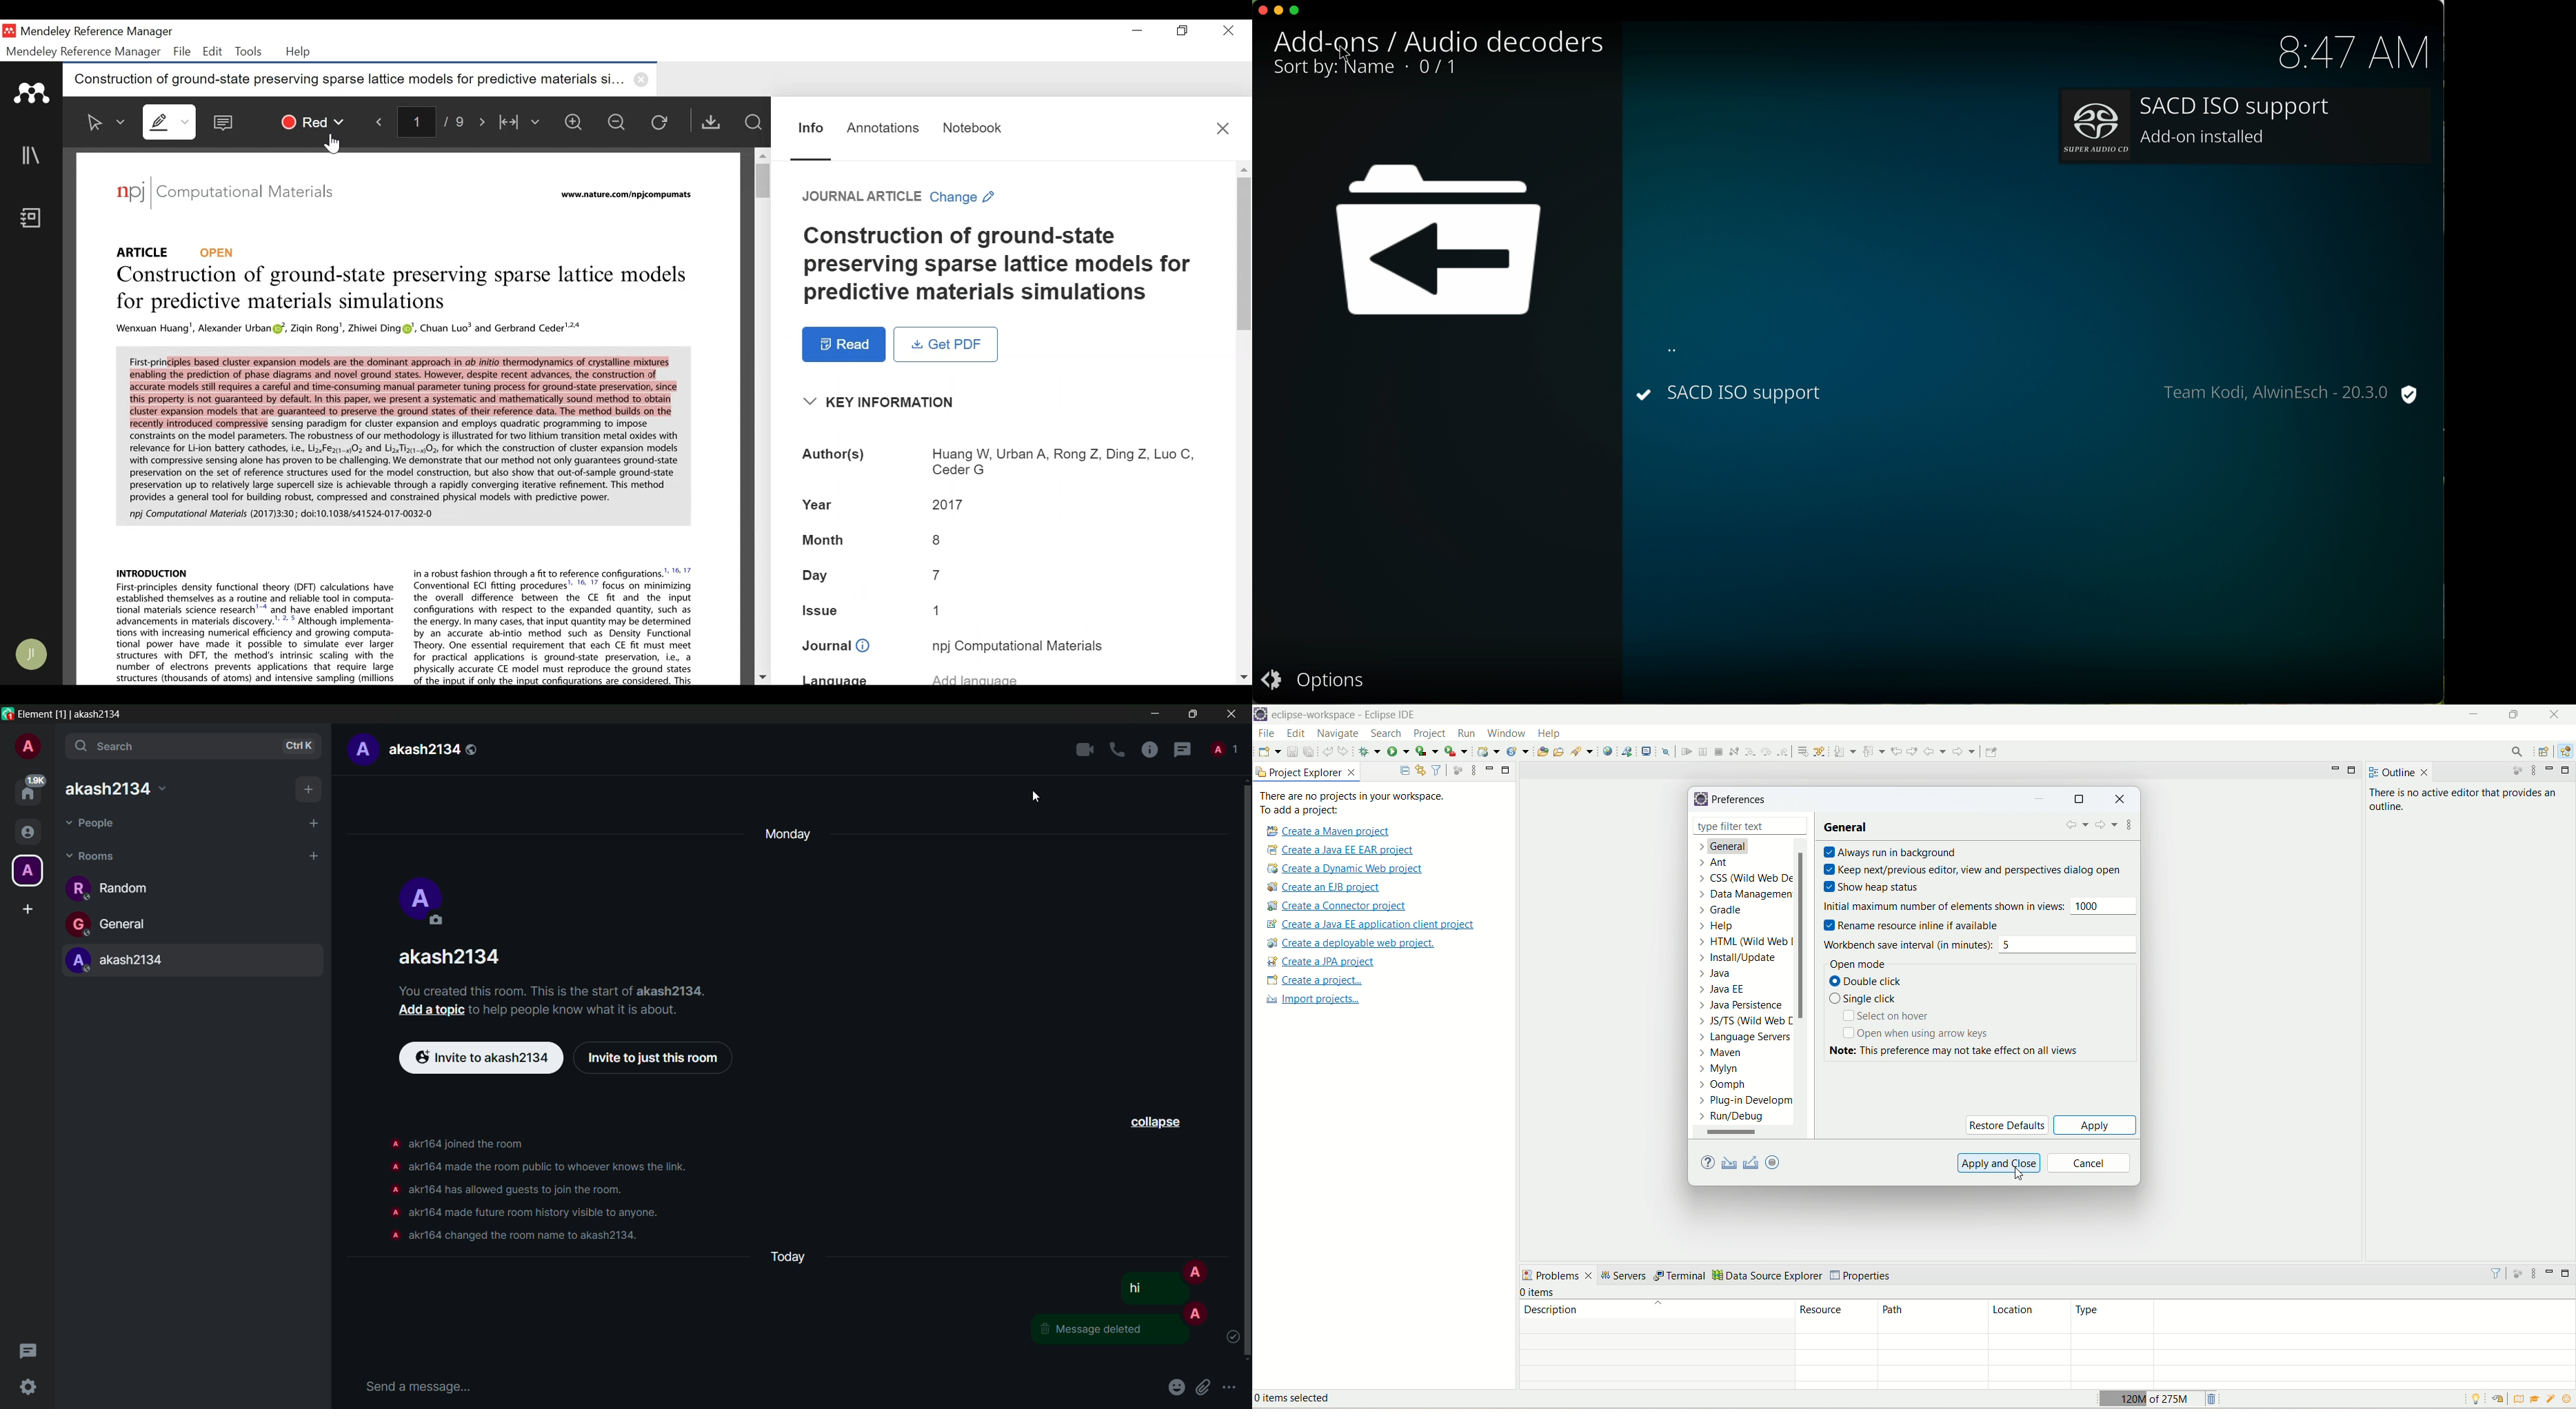 The image size is (2576, 1428). I want to click on profile, so click(361, 750).